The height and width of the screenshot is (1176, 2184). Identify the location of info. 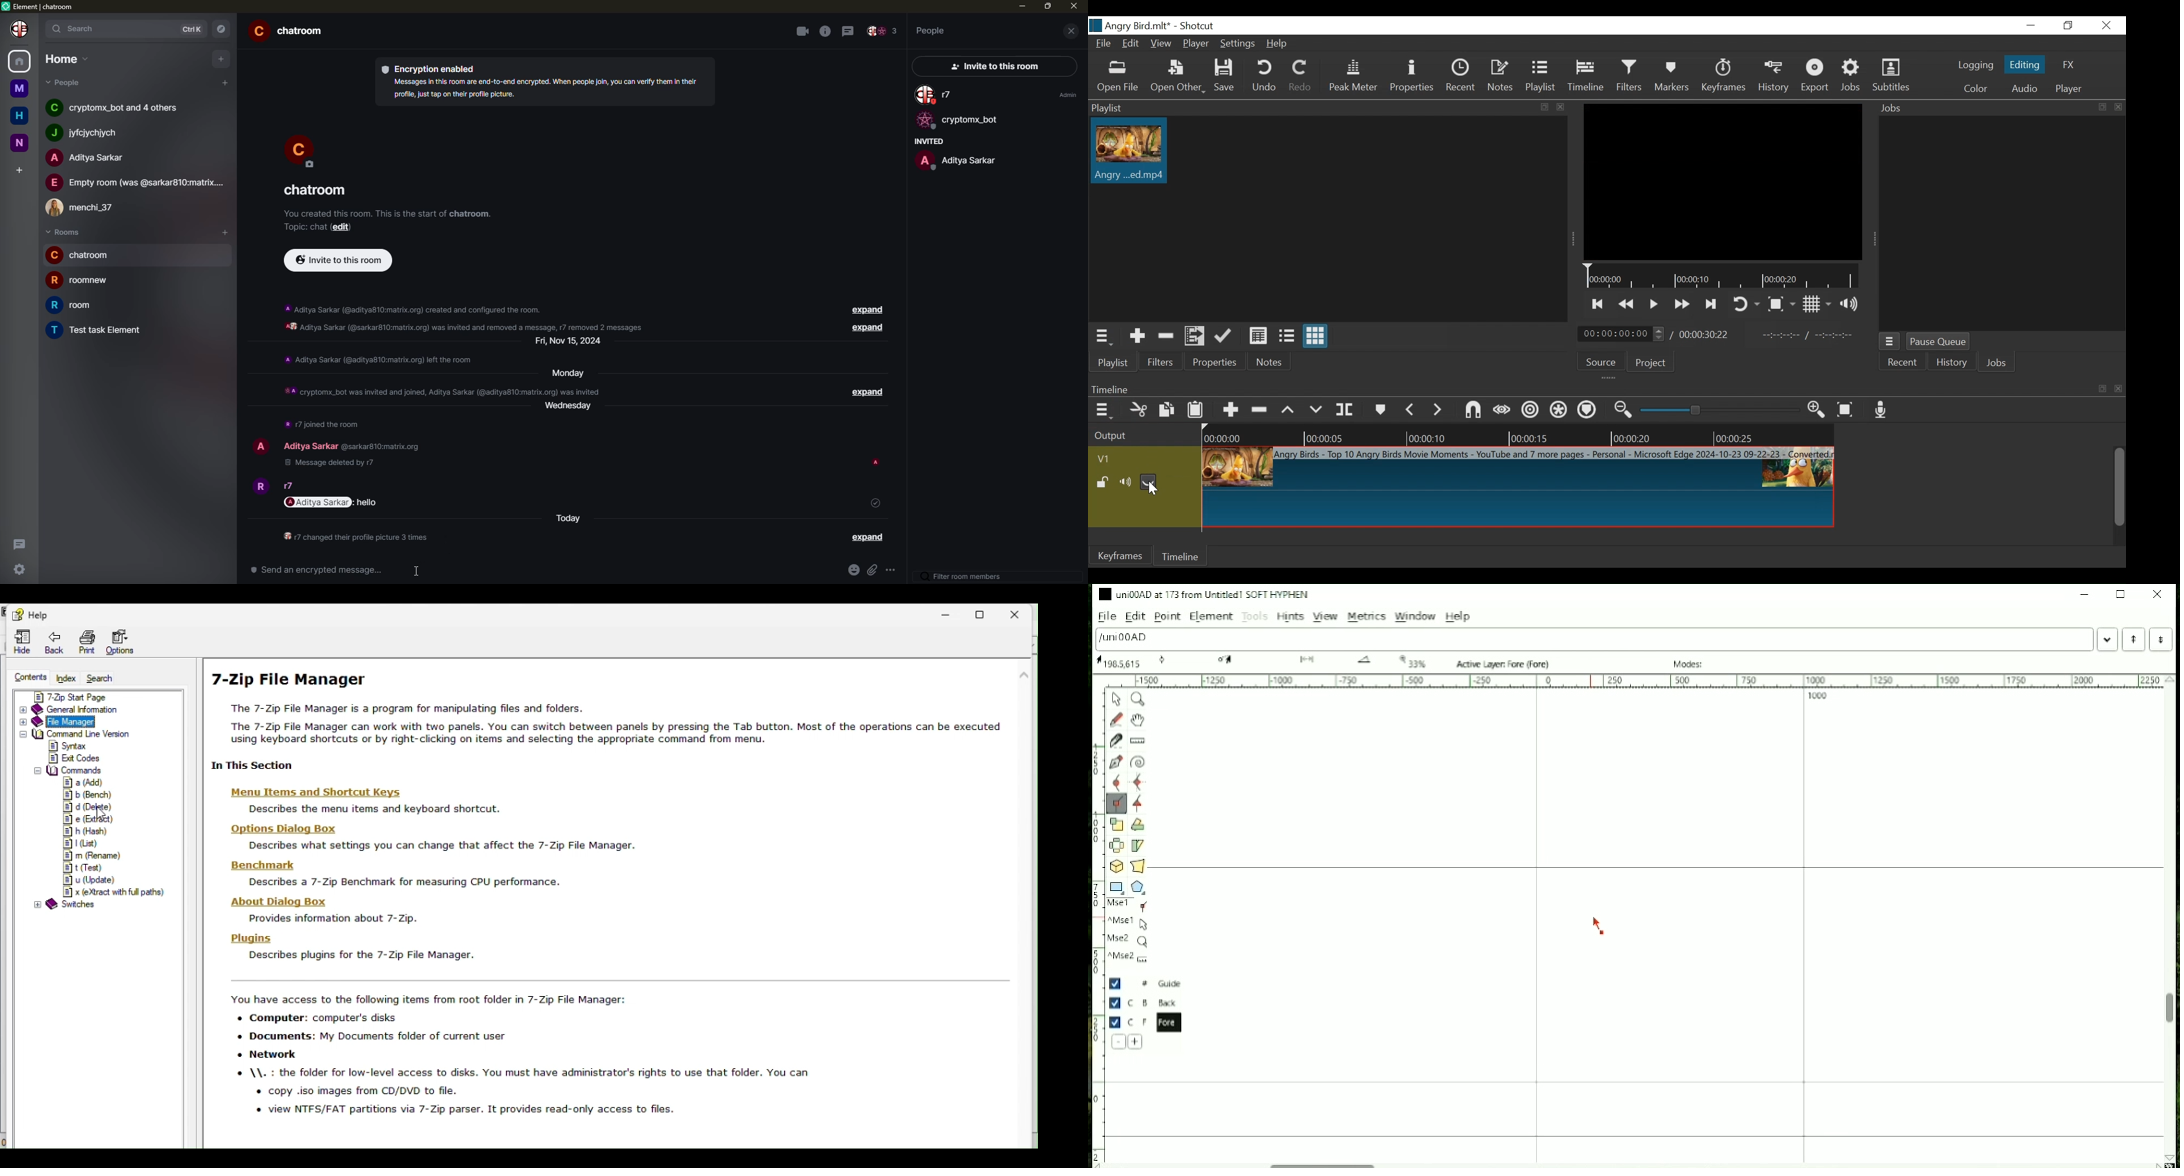
(388, 213).